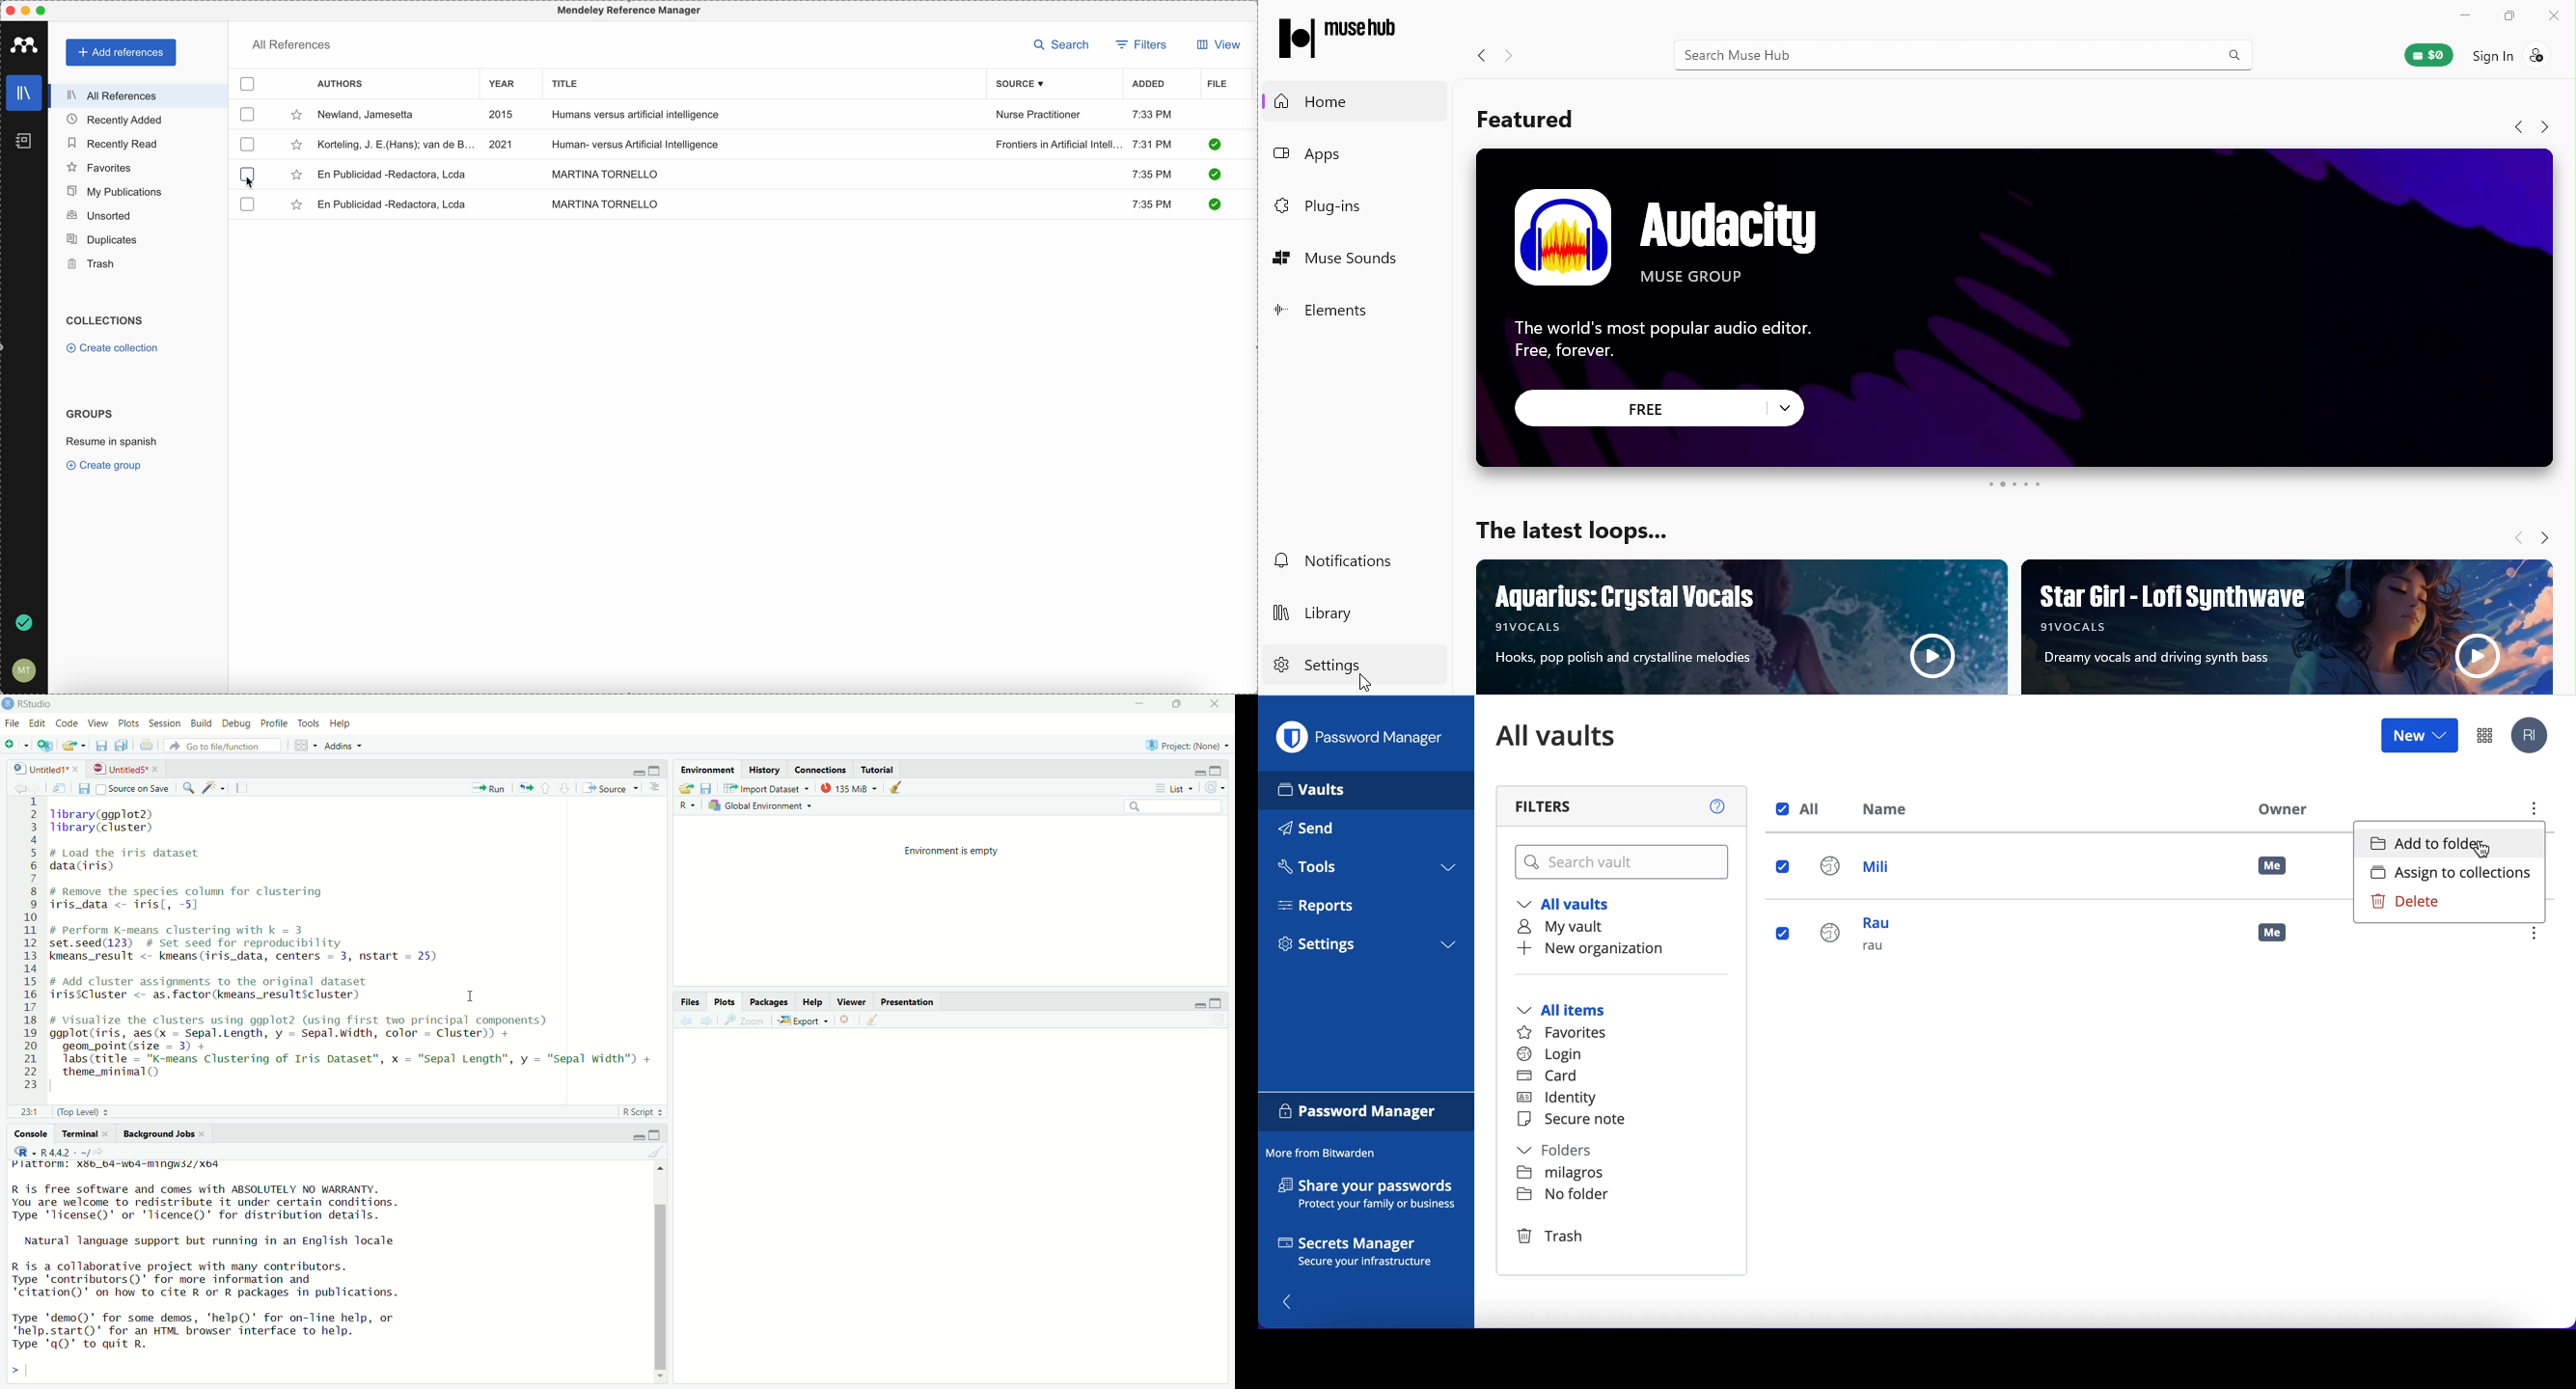 The width and height of the screenshot is (2576, 1400). I want to click on minimize, so click(1195, 1003).